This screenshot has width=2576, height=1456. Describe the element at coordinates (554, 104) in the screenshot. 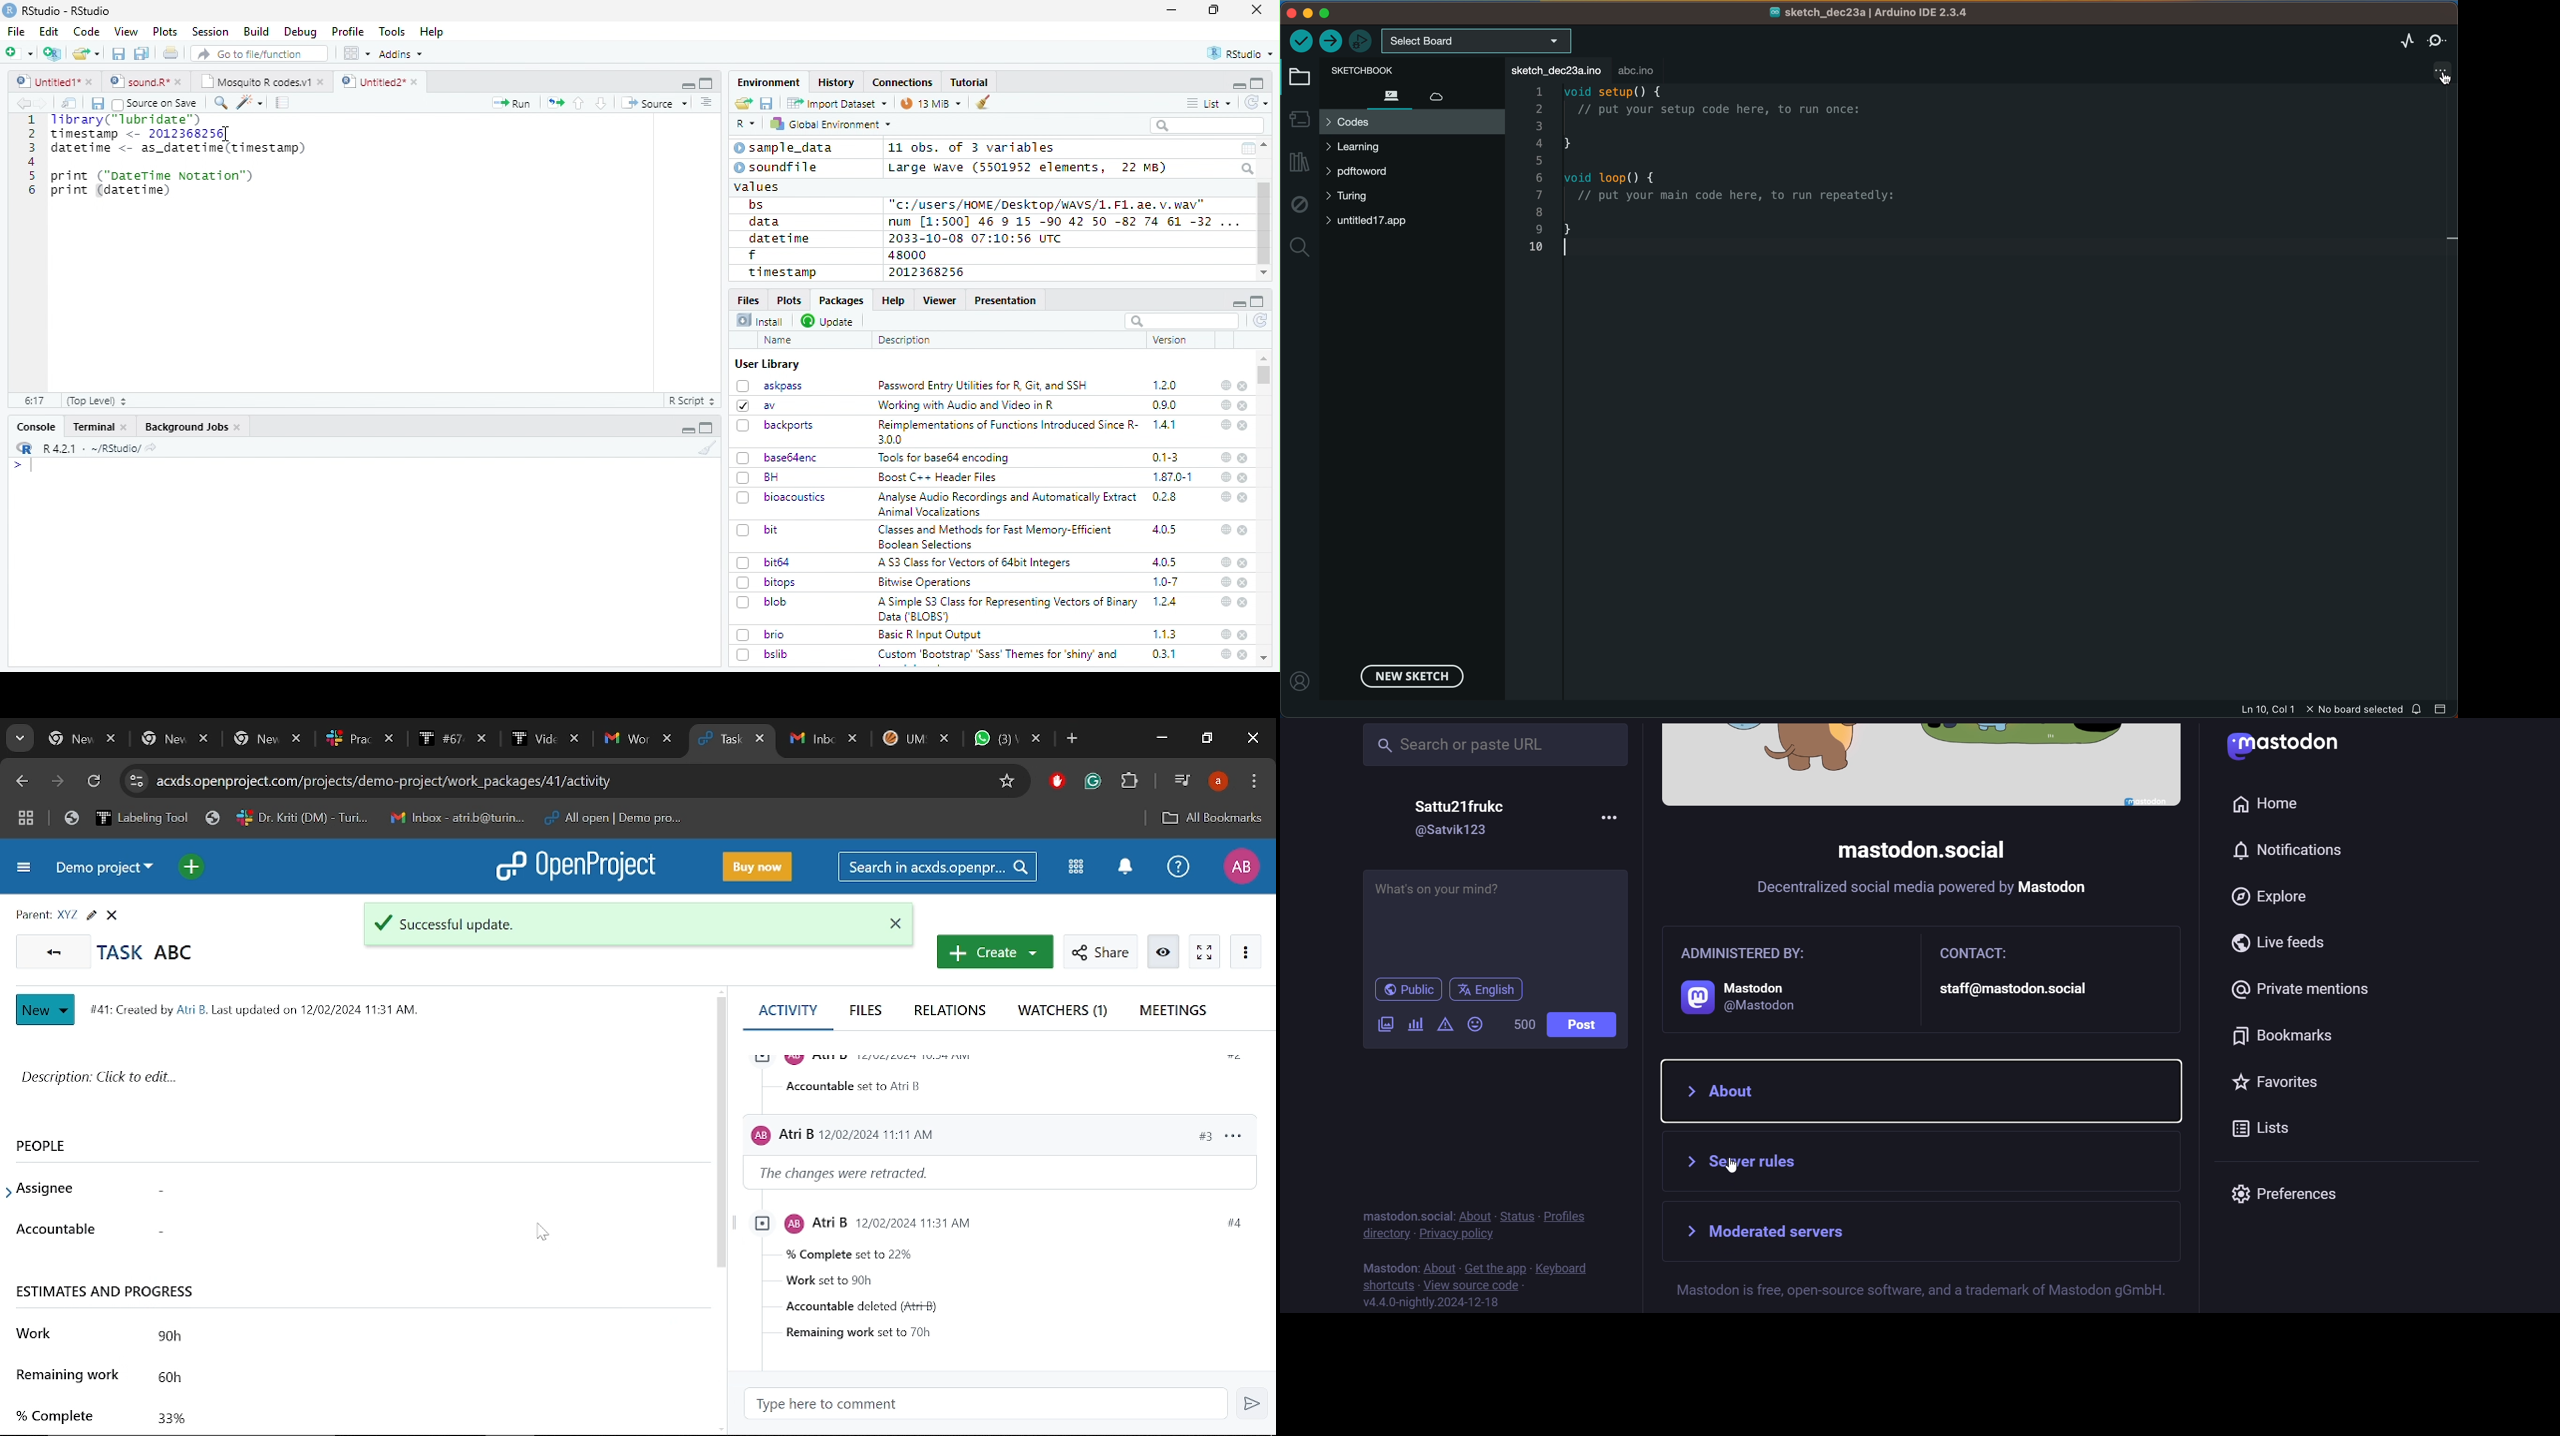

I see `Re-run the previous code region` at that location.